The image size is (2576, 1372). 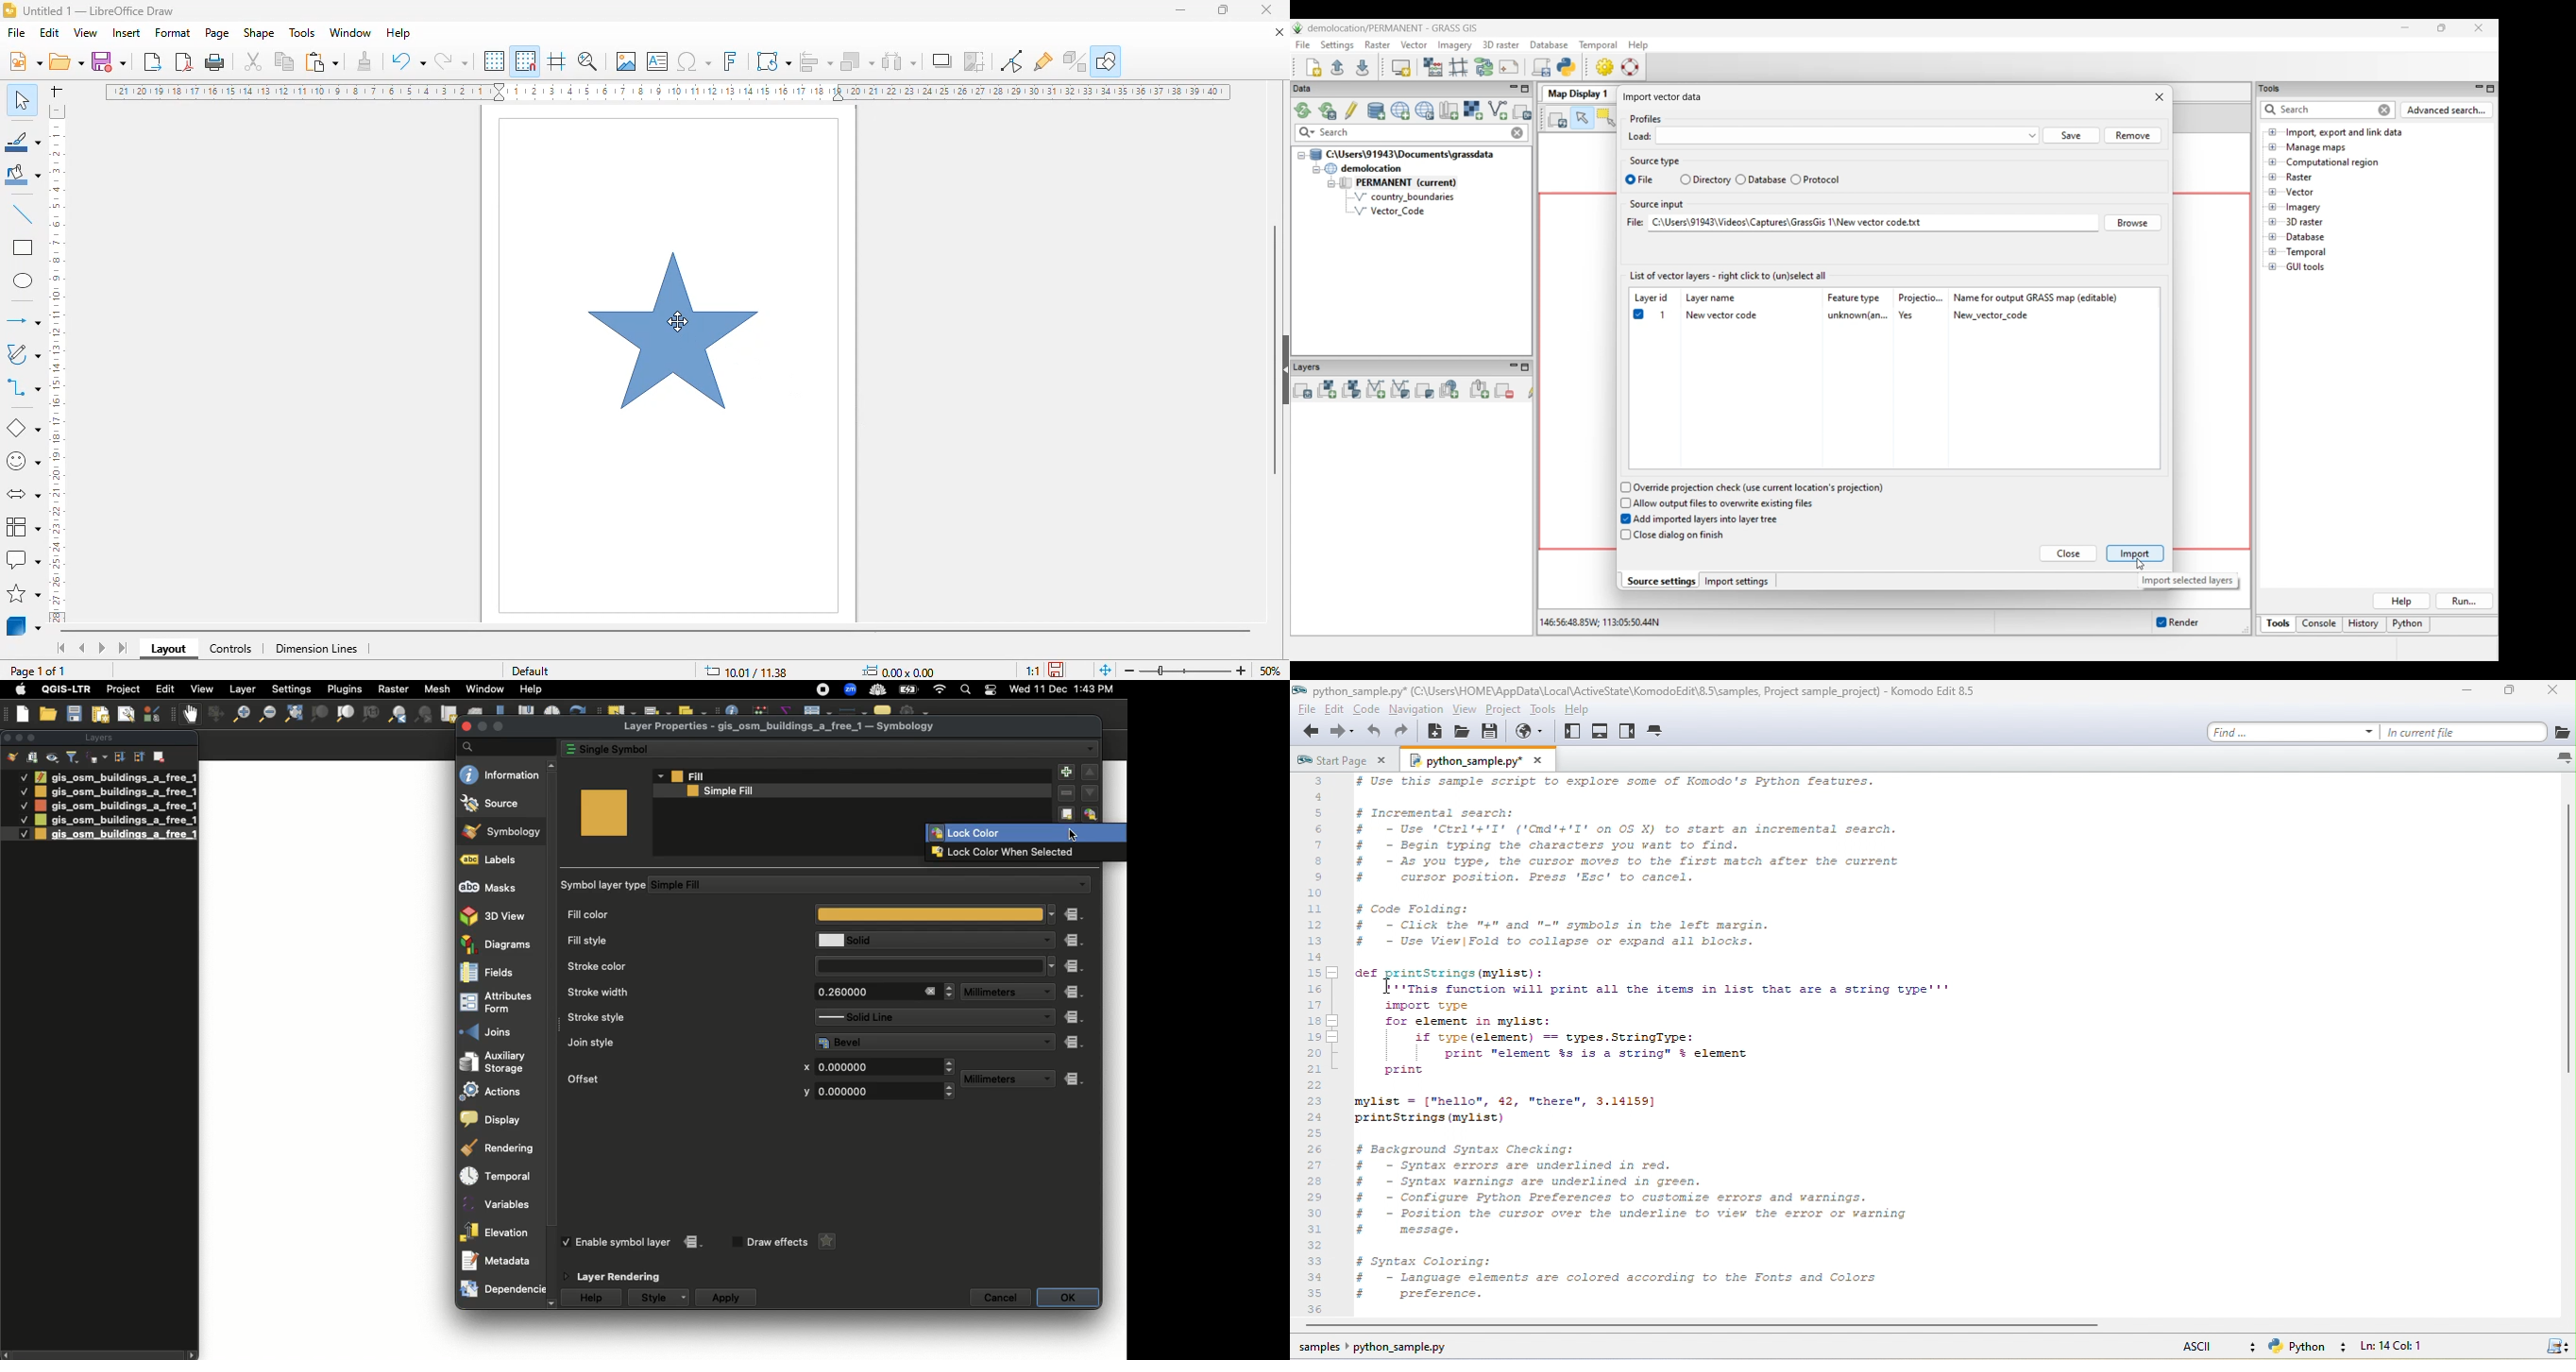 What do you see at coordinates (1065, 773) in the screenshot?
I see `Add` at bounding box center [1065, 773].